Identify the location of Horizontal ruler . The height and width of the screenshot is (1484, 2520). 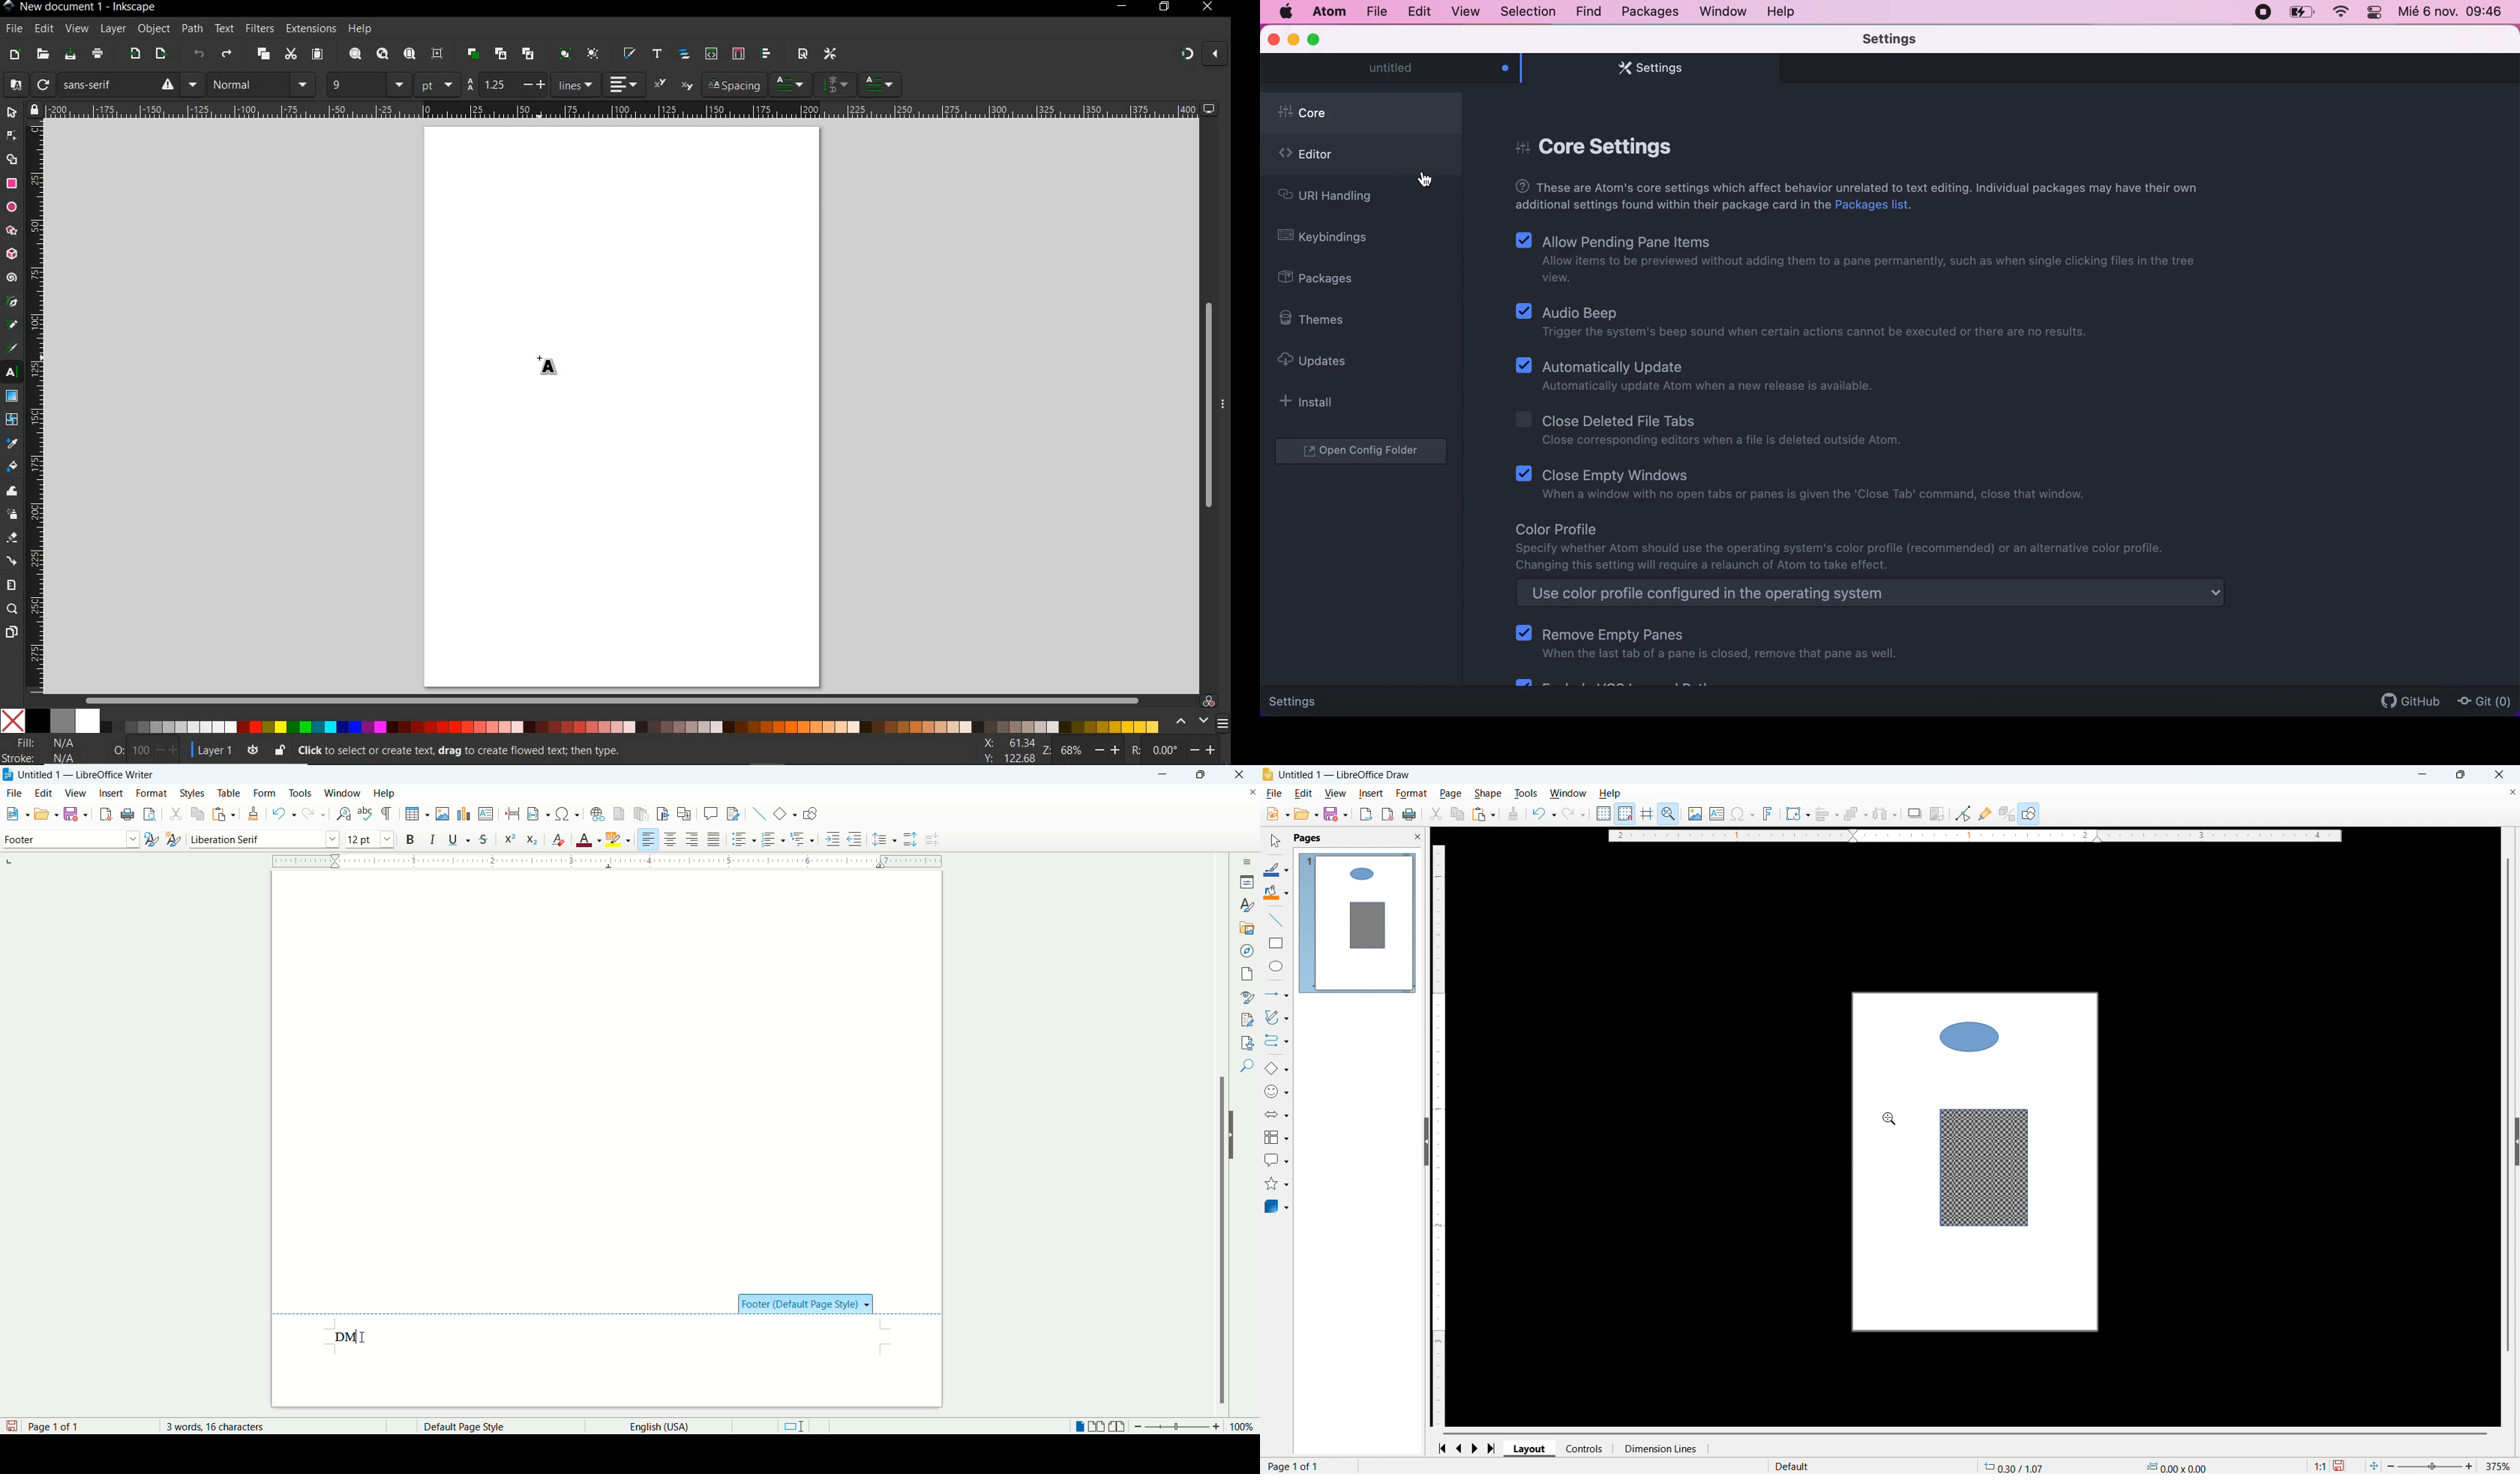
(1975, 835).